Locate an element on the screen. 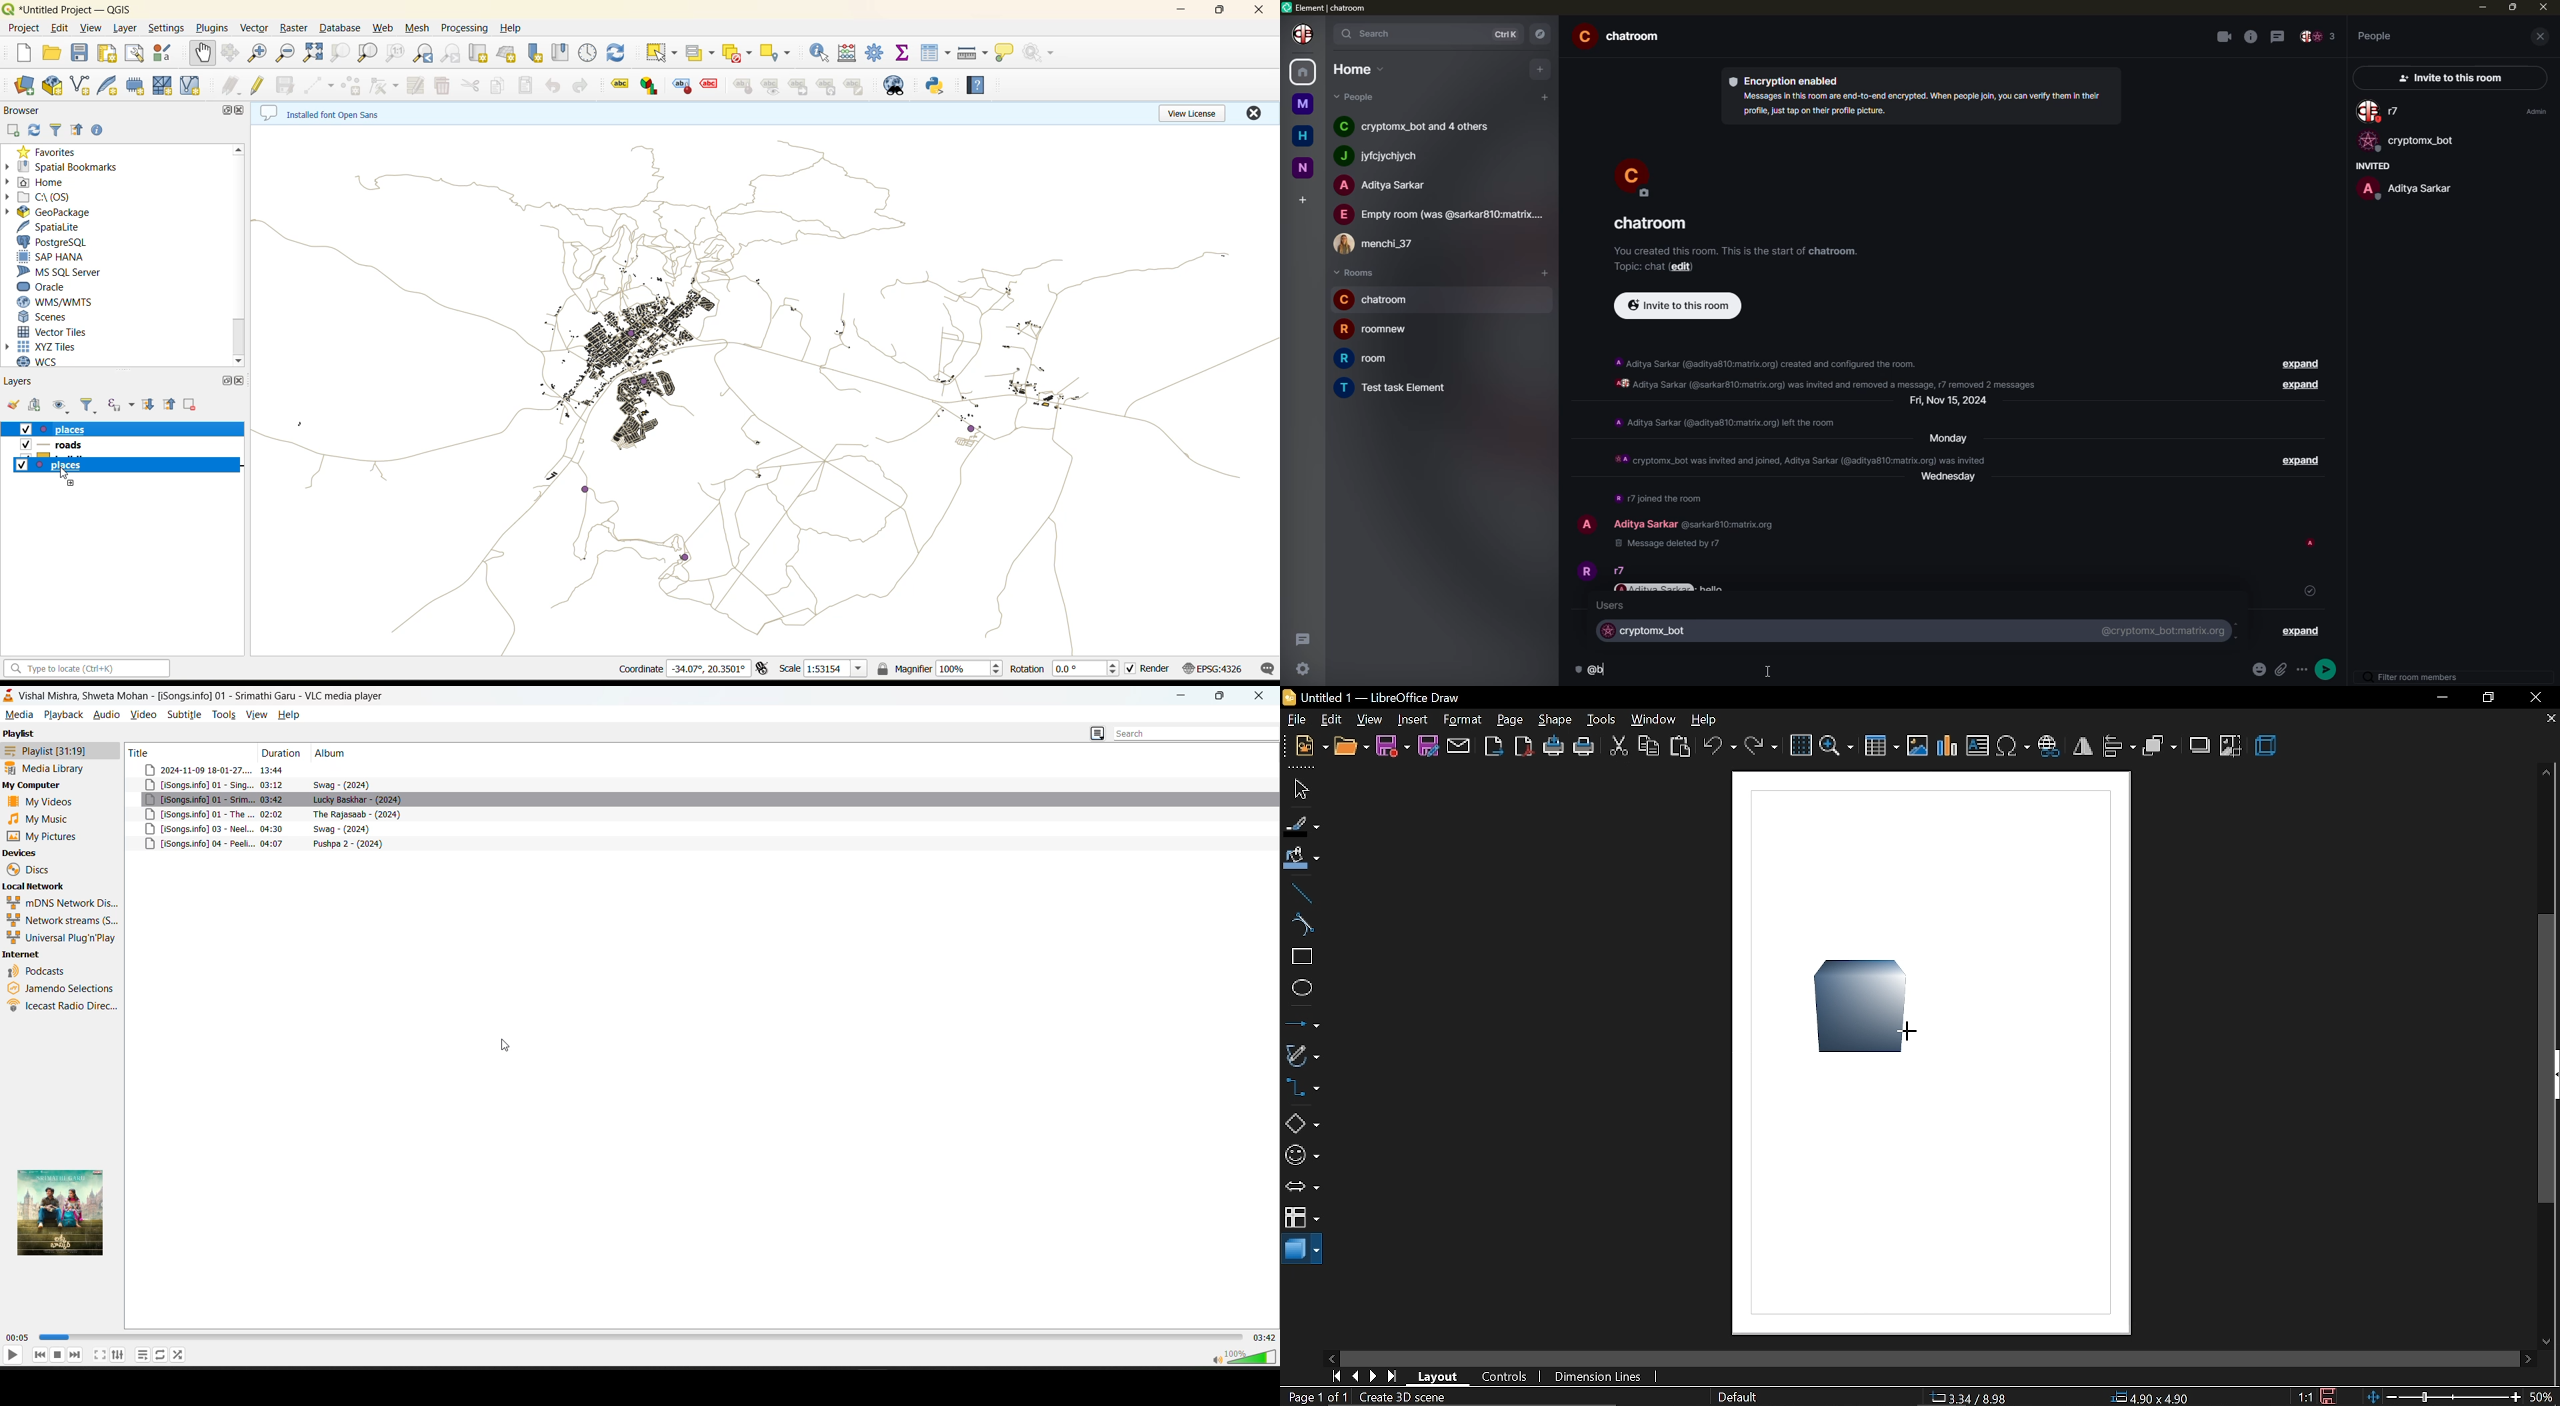 Image resolution: width=2576 pixels, height=1428 pixels. people is located at coordinates (1382, 241).